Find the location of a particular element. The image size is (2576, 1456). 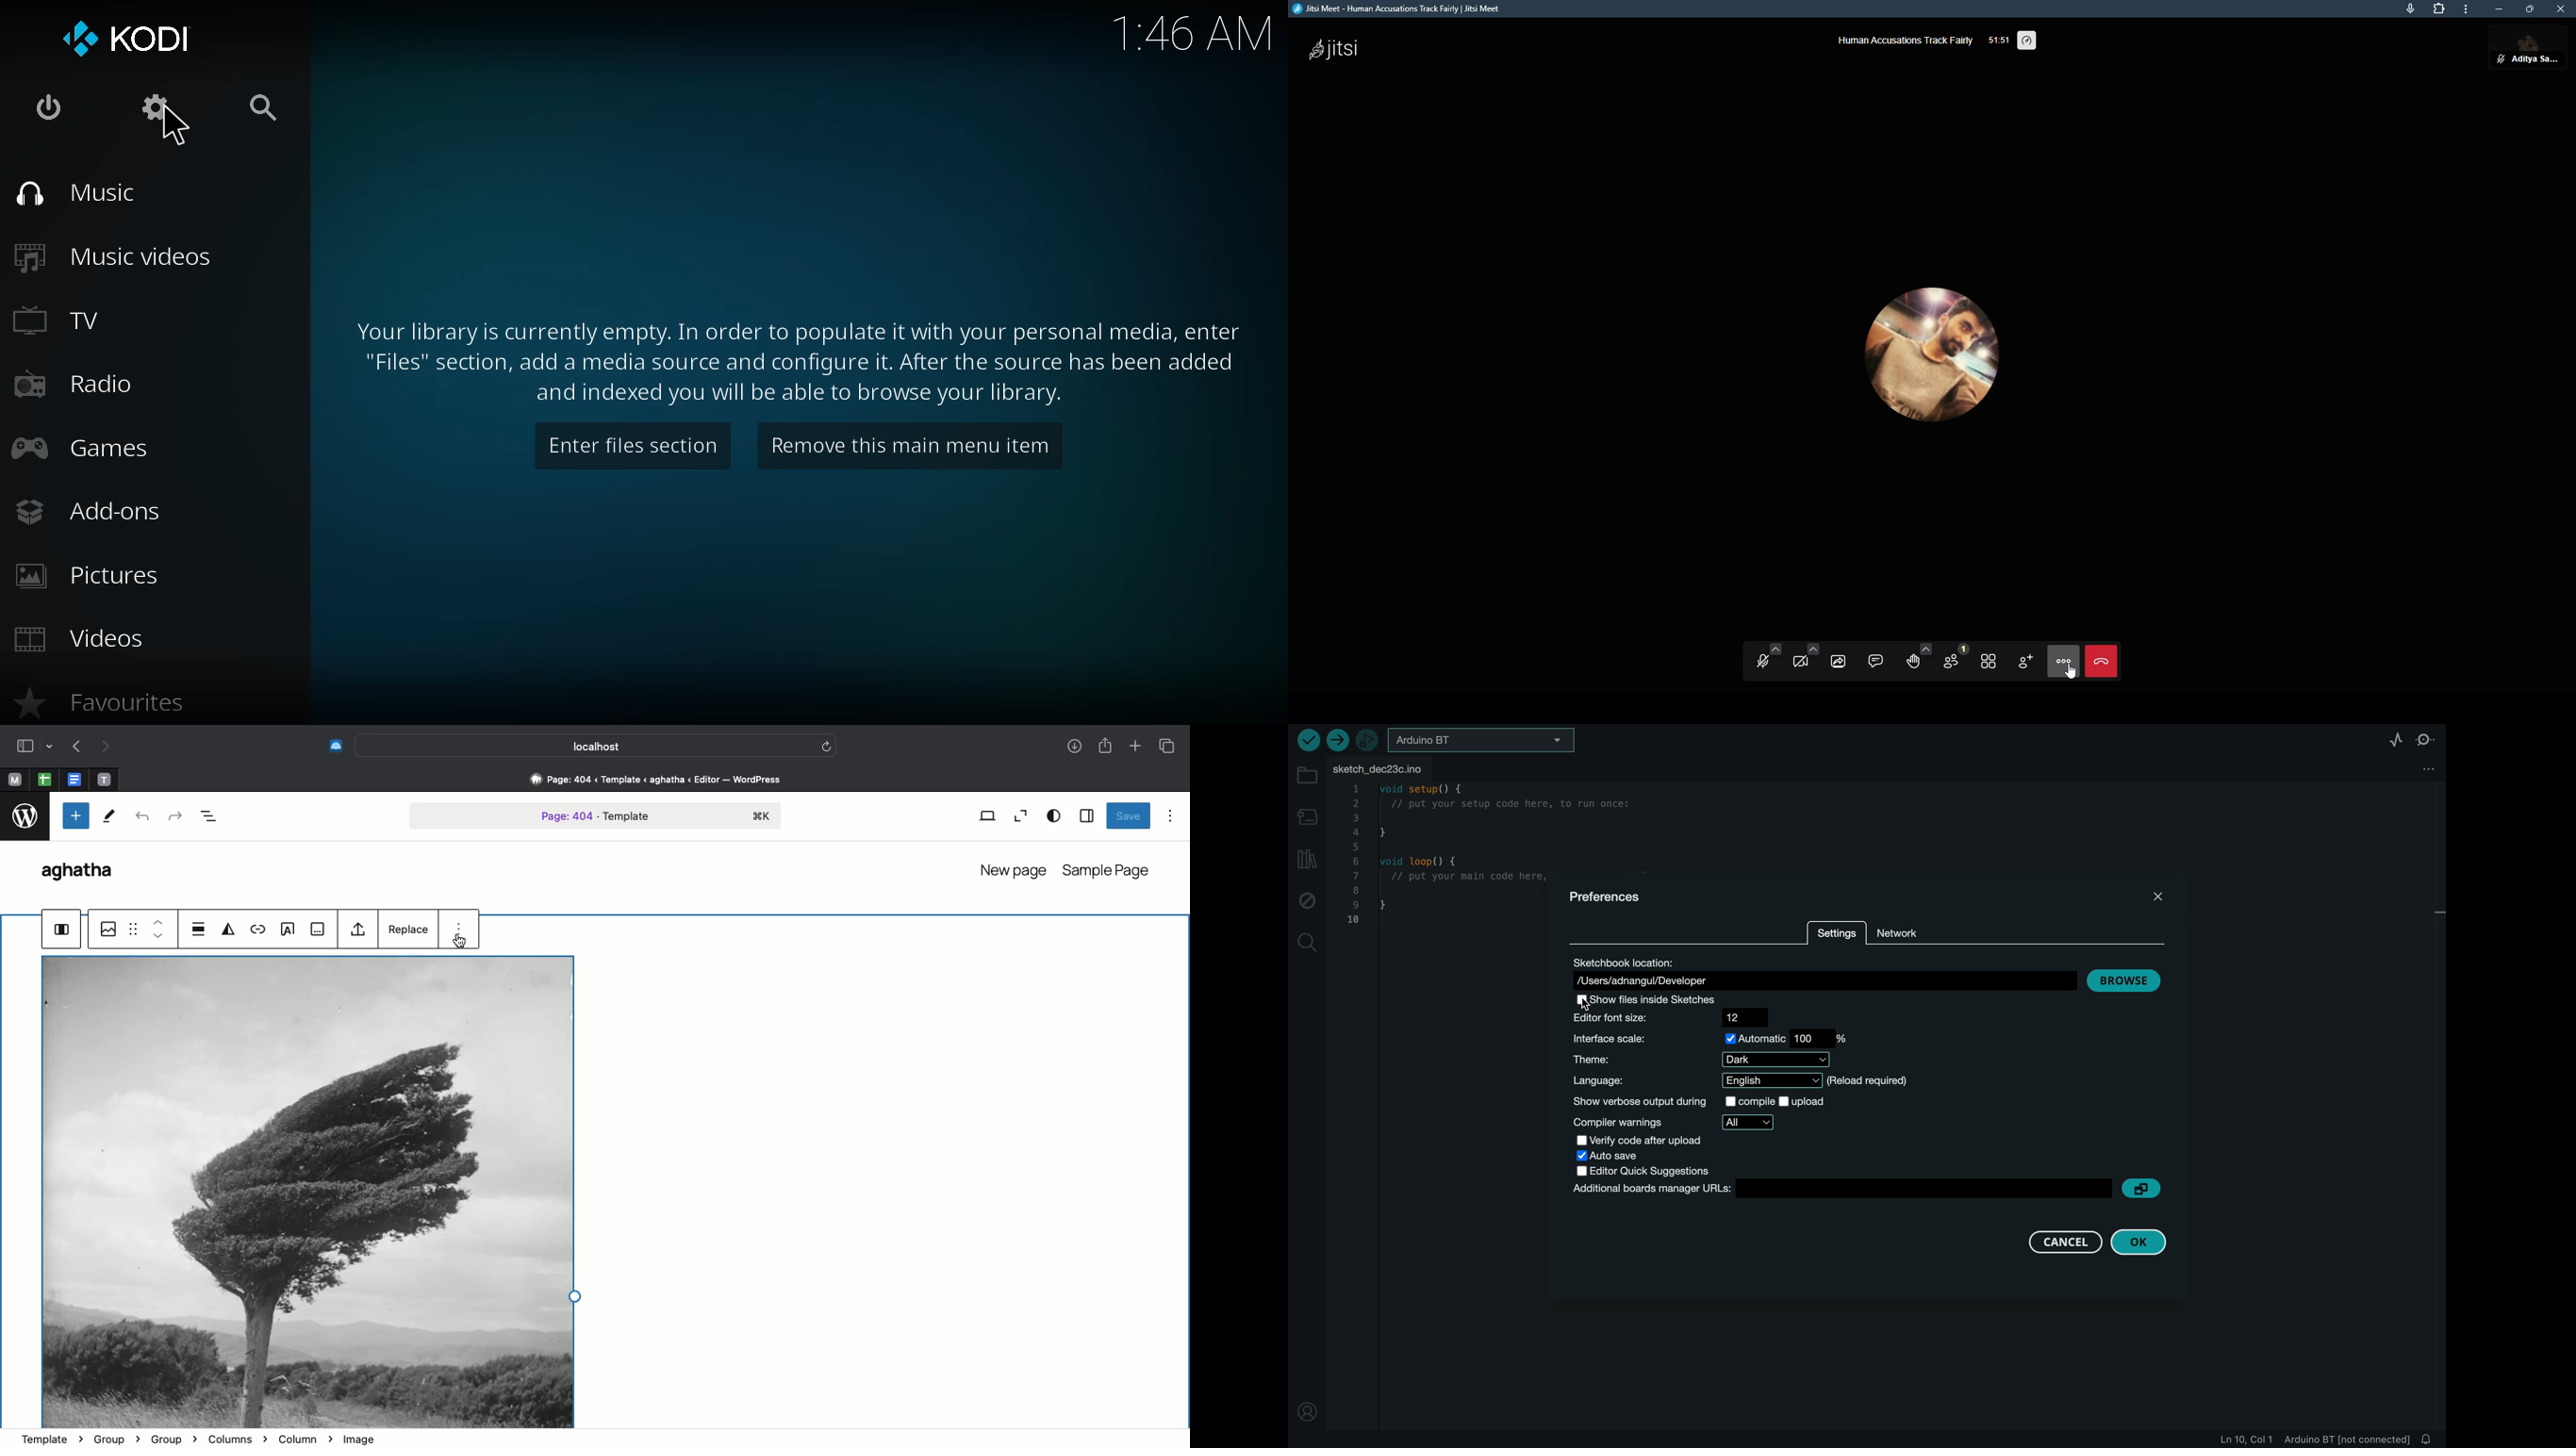

Duotone is located at coordinates (226, 928).